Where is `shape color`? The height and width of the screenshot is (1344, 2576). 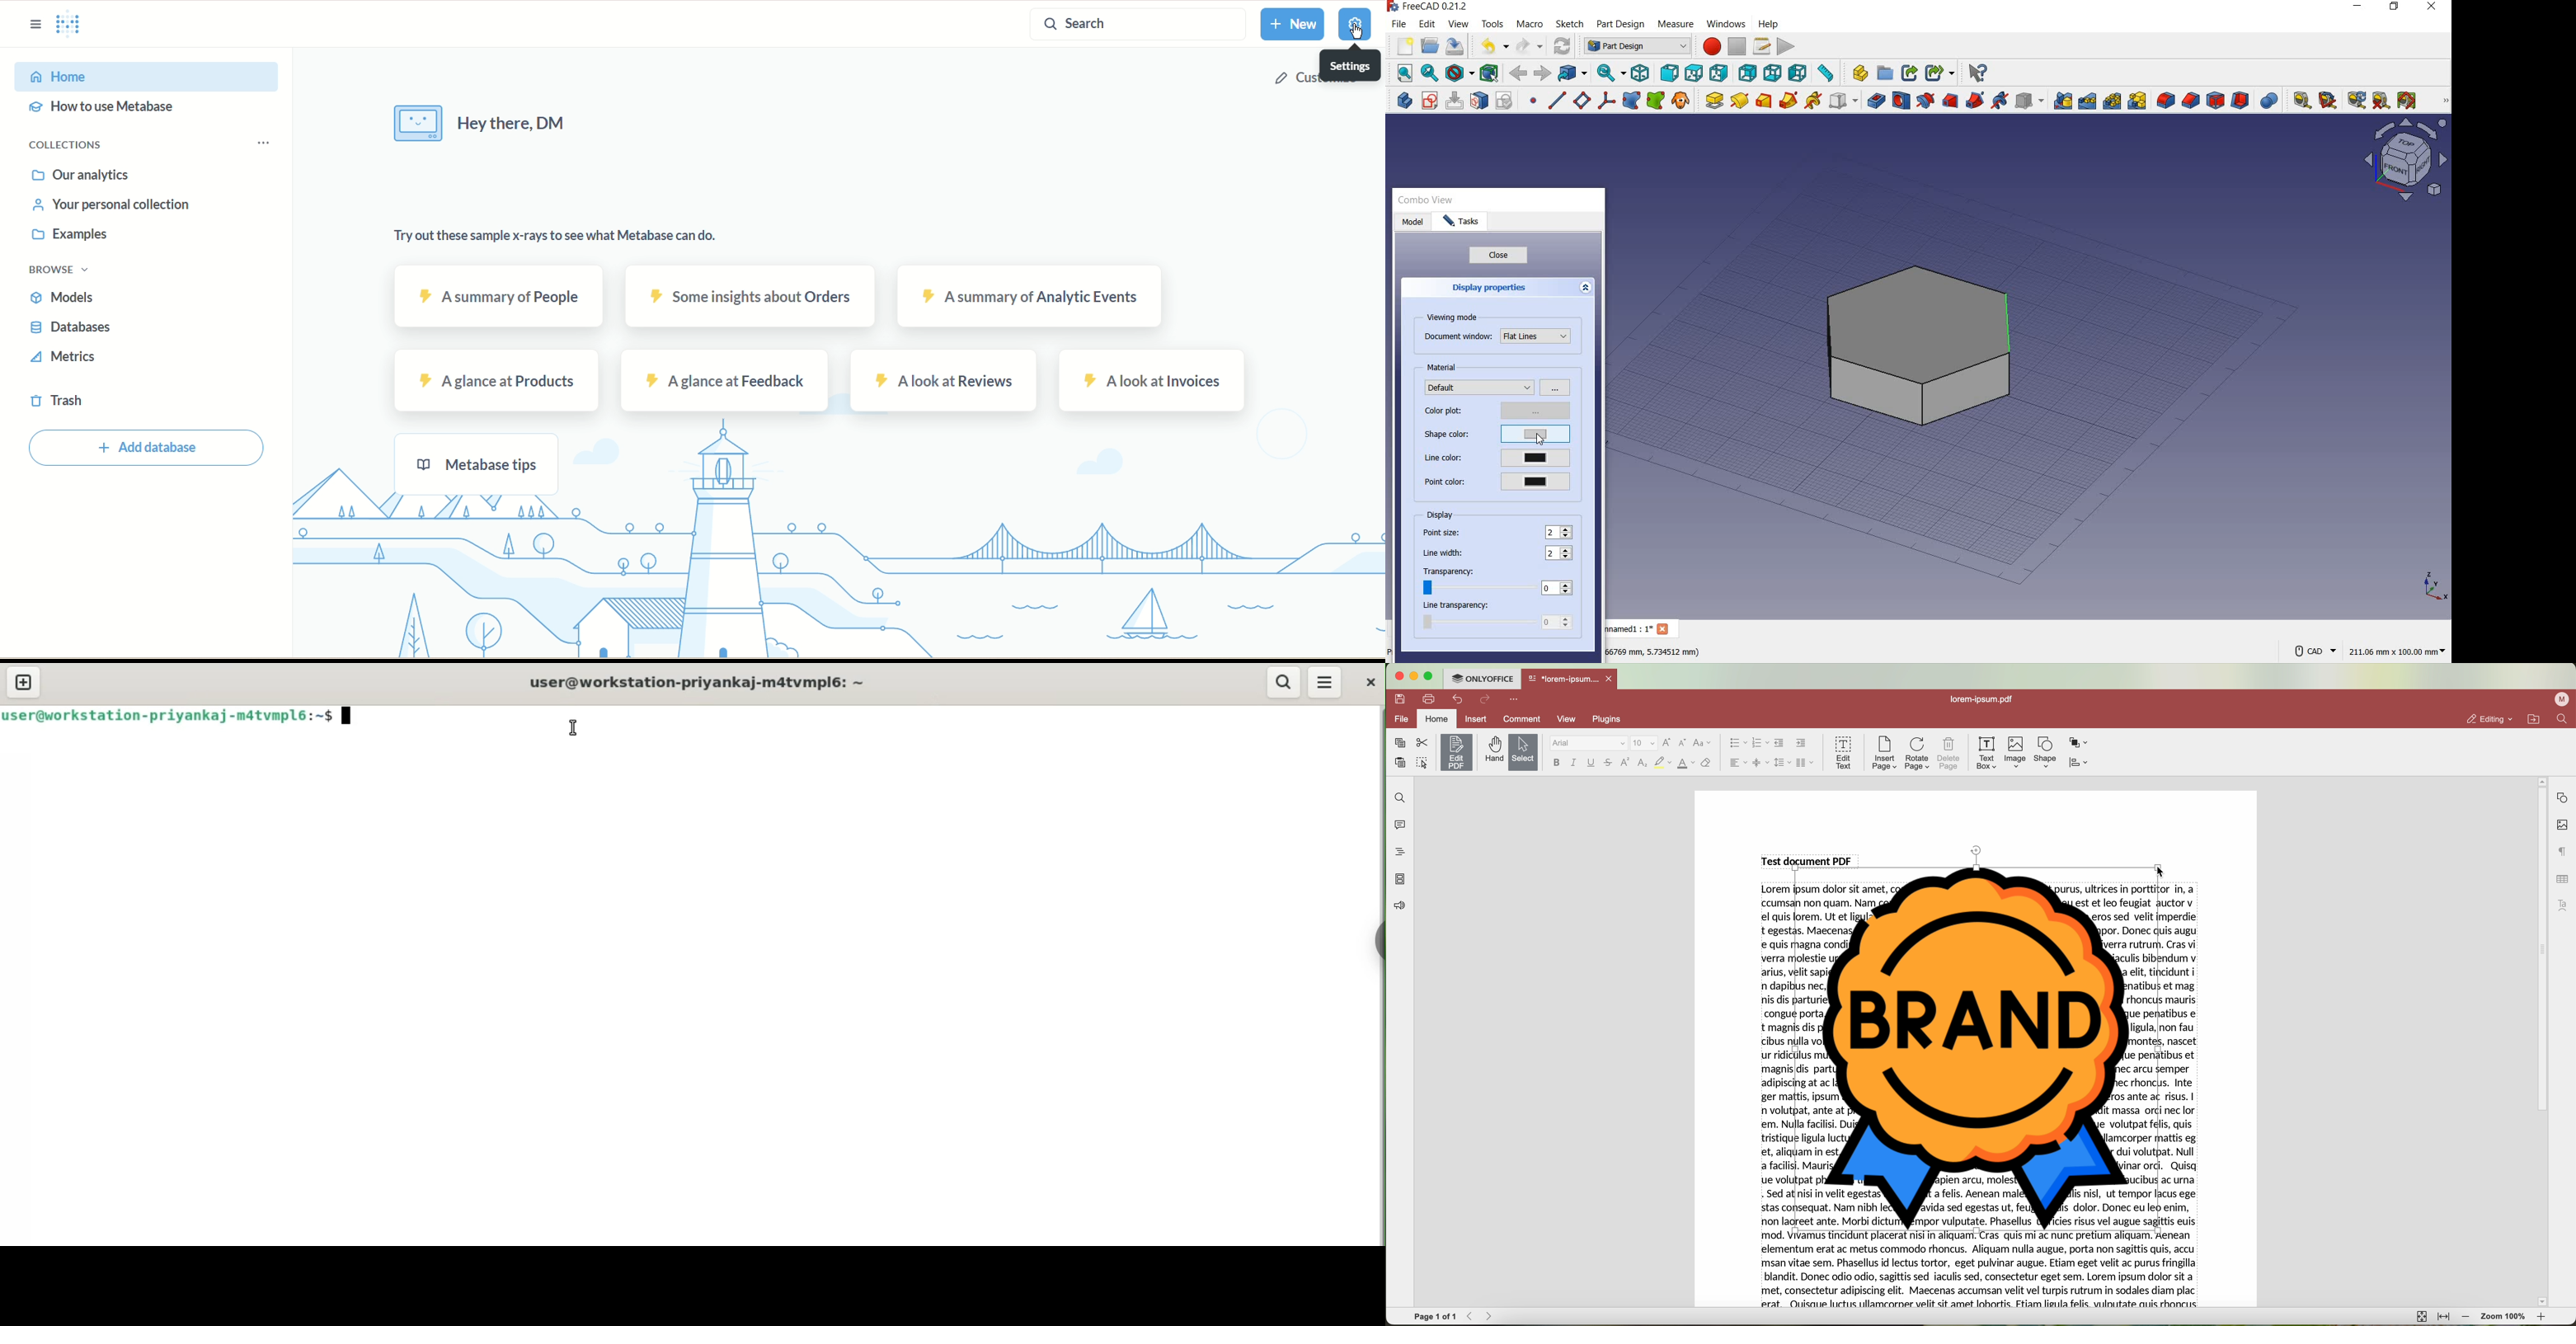 shape color is located at coordinates (1448, 435).